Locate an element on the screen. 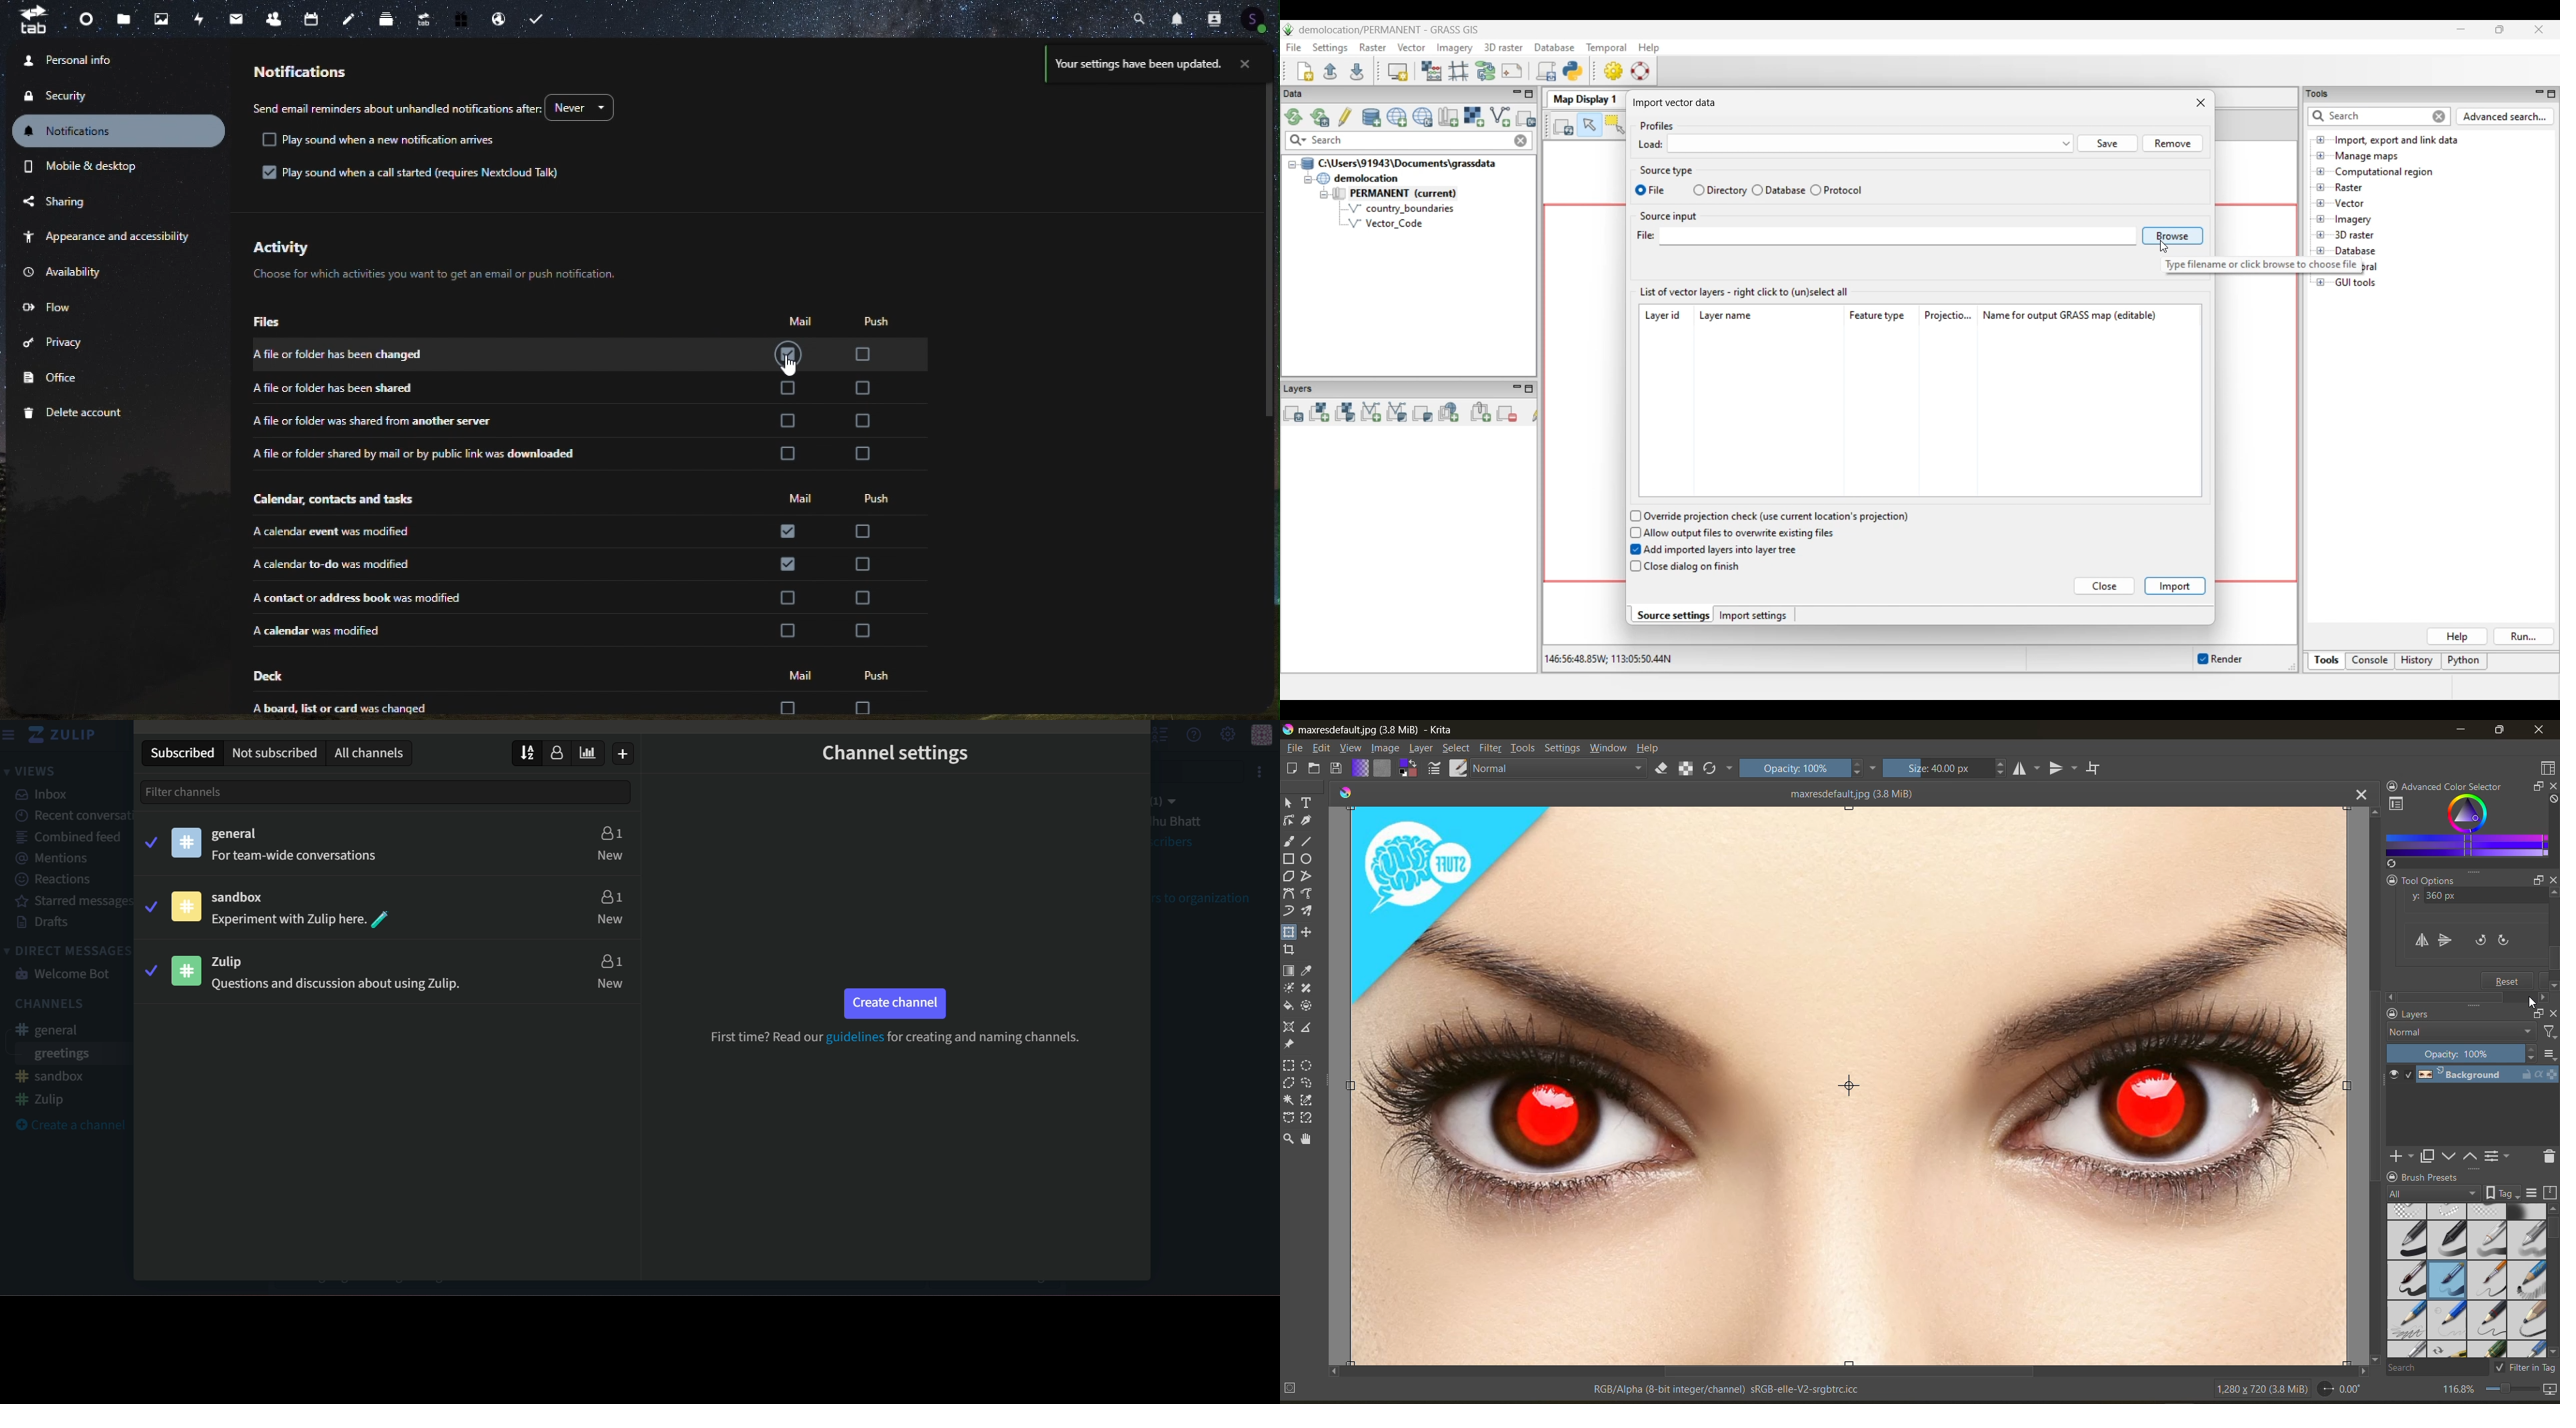 Image resolution: width=2576 pixels, height=1428 pixels. check box is located at coordinates (267, 171).